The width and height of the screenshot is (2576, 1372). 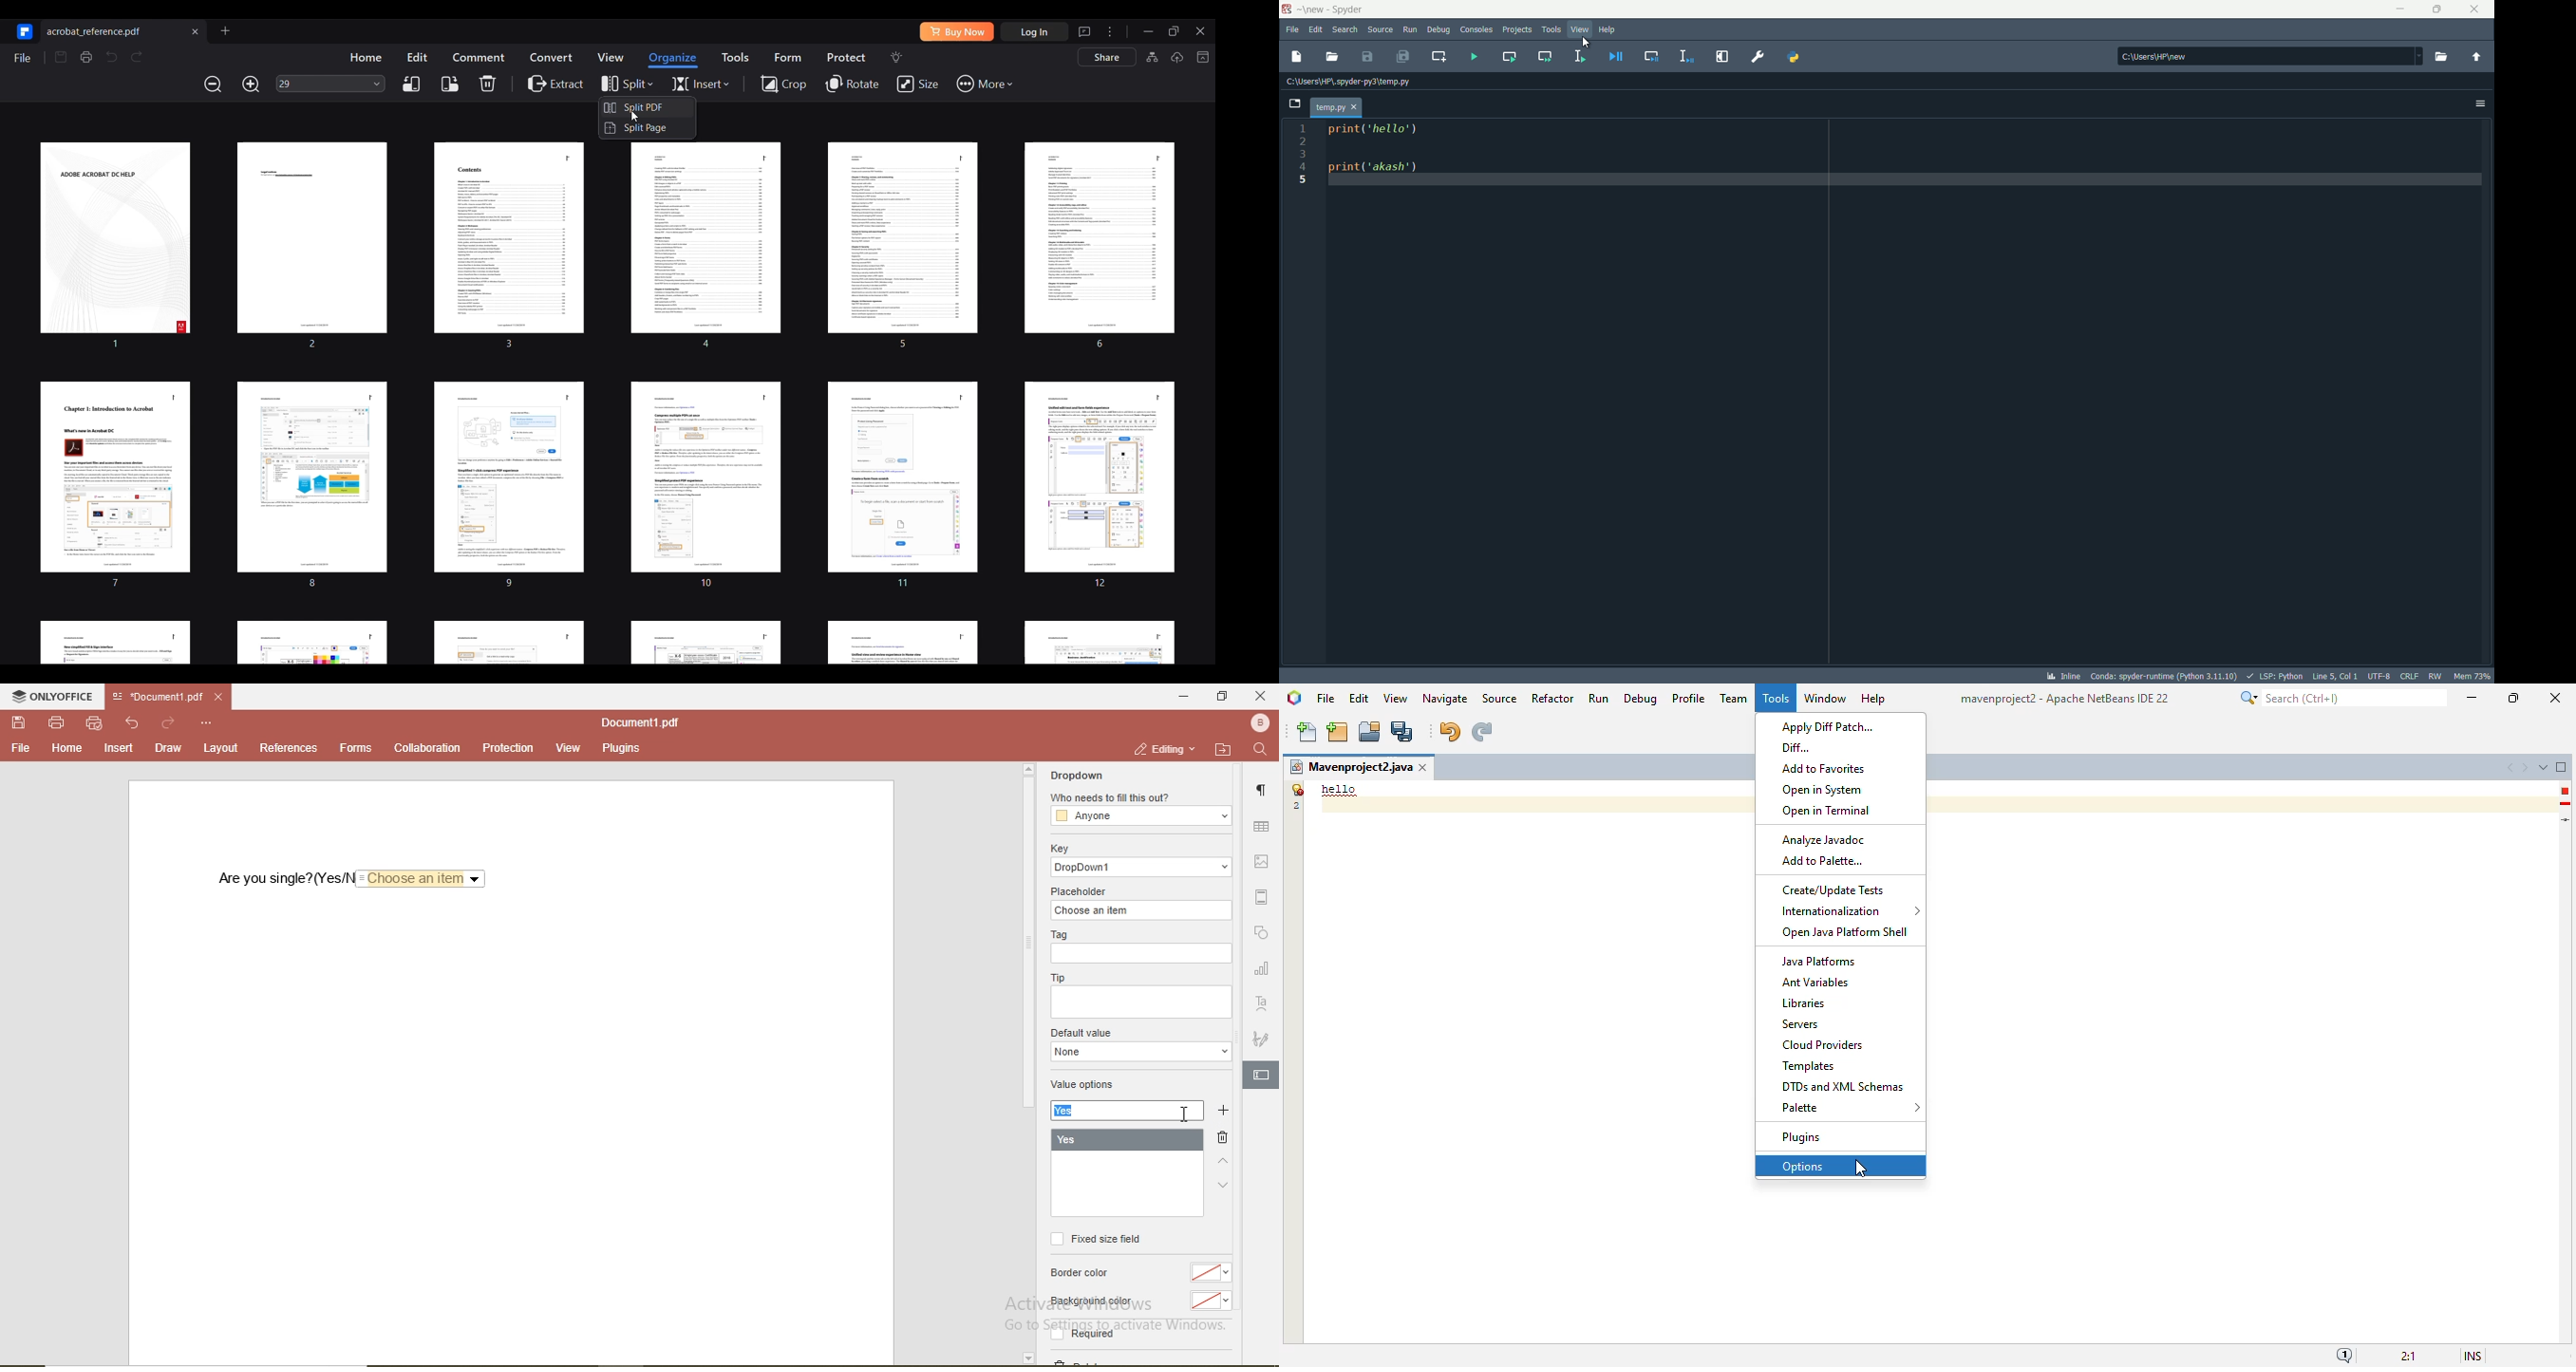 I want to click on projects menu, so click(x=1517, y=29).